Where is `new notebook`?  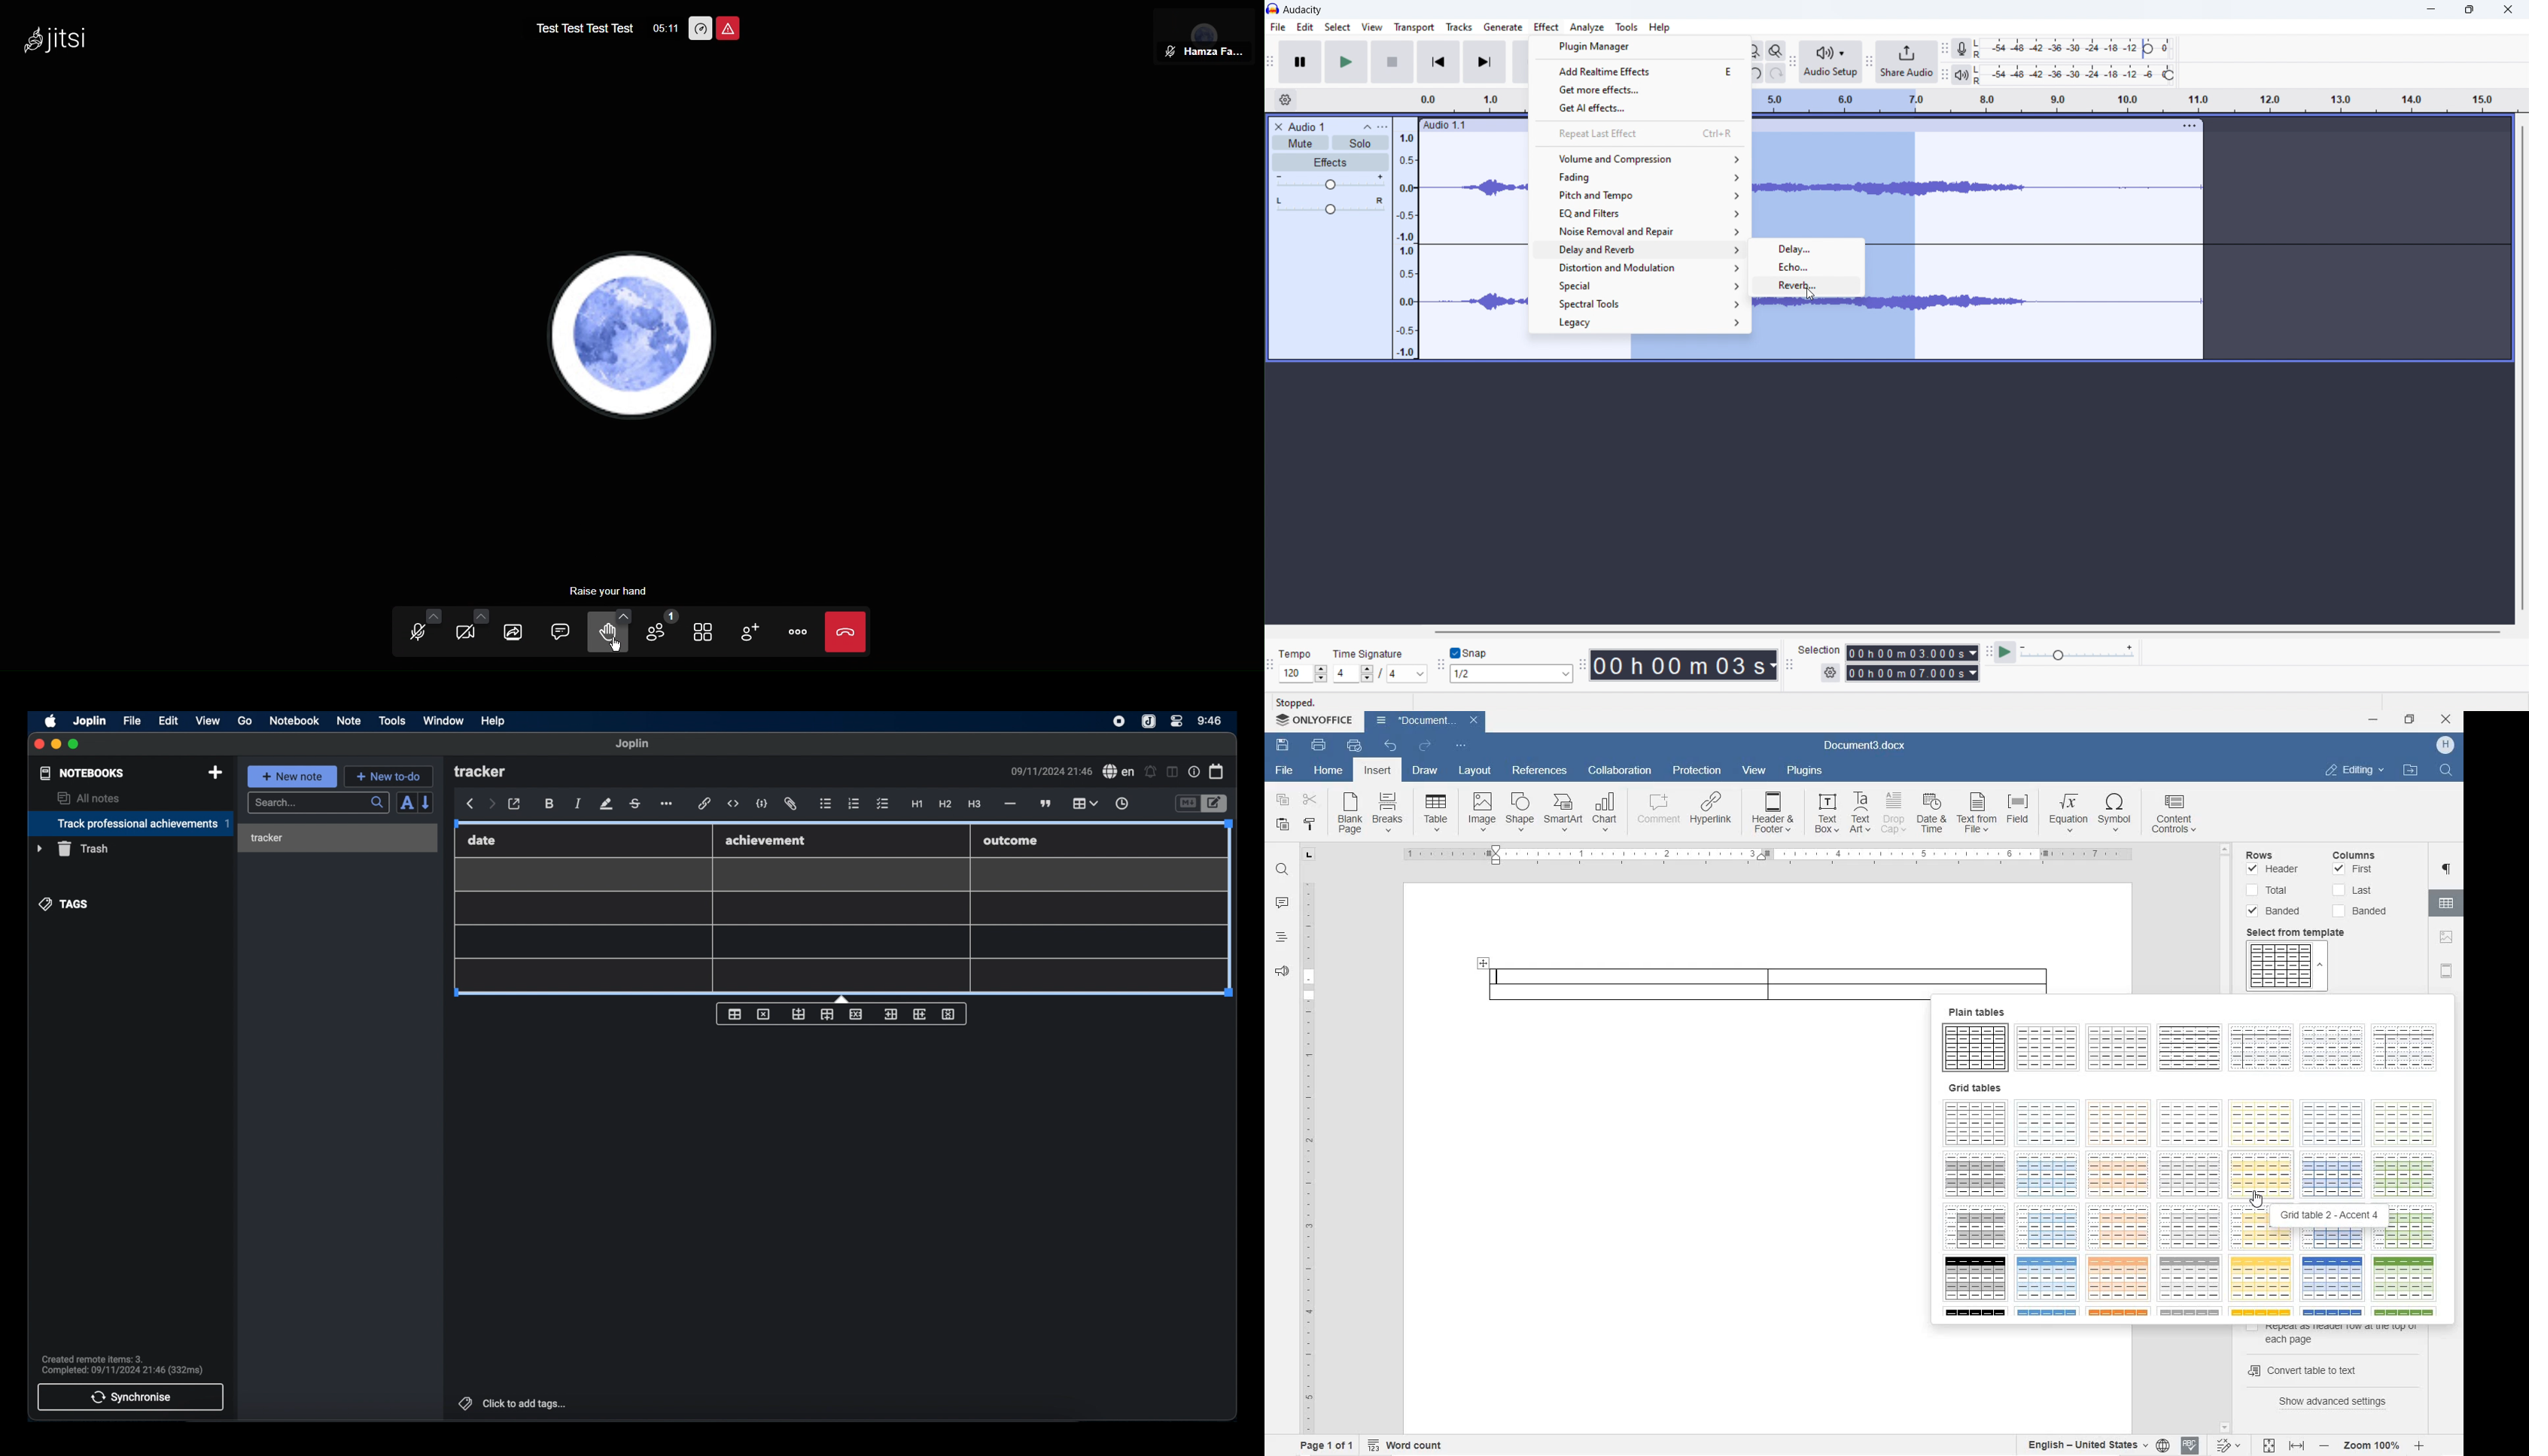
new notebook is located at coordinates (215, 772).